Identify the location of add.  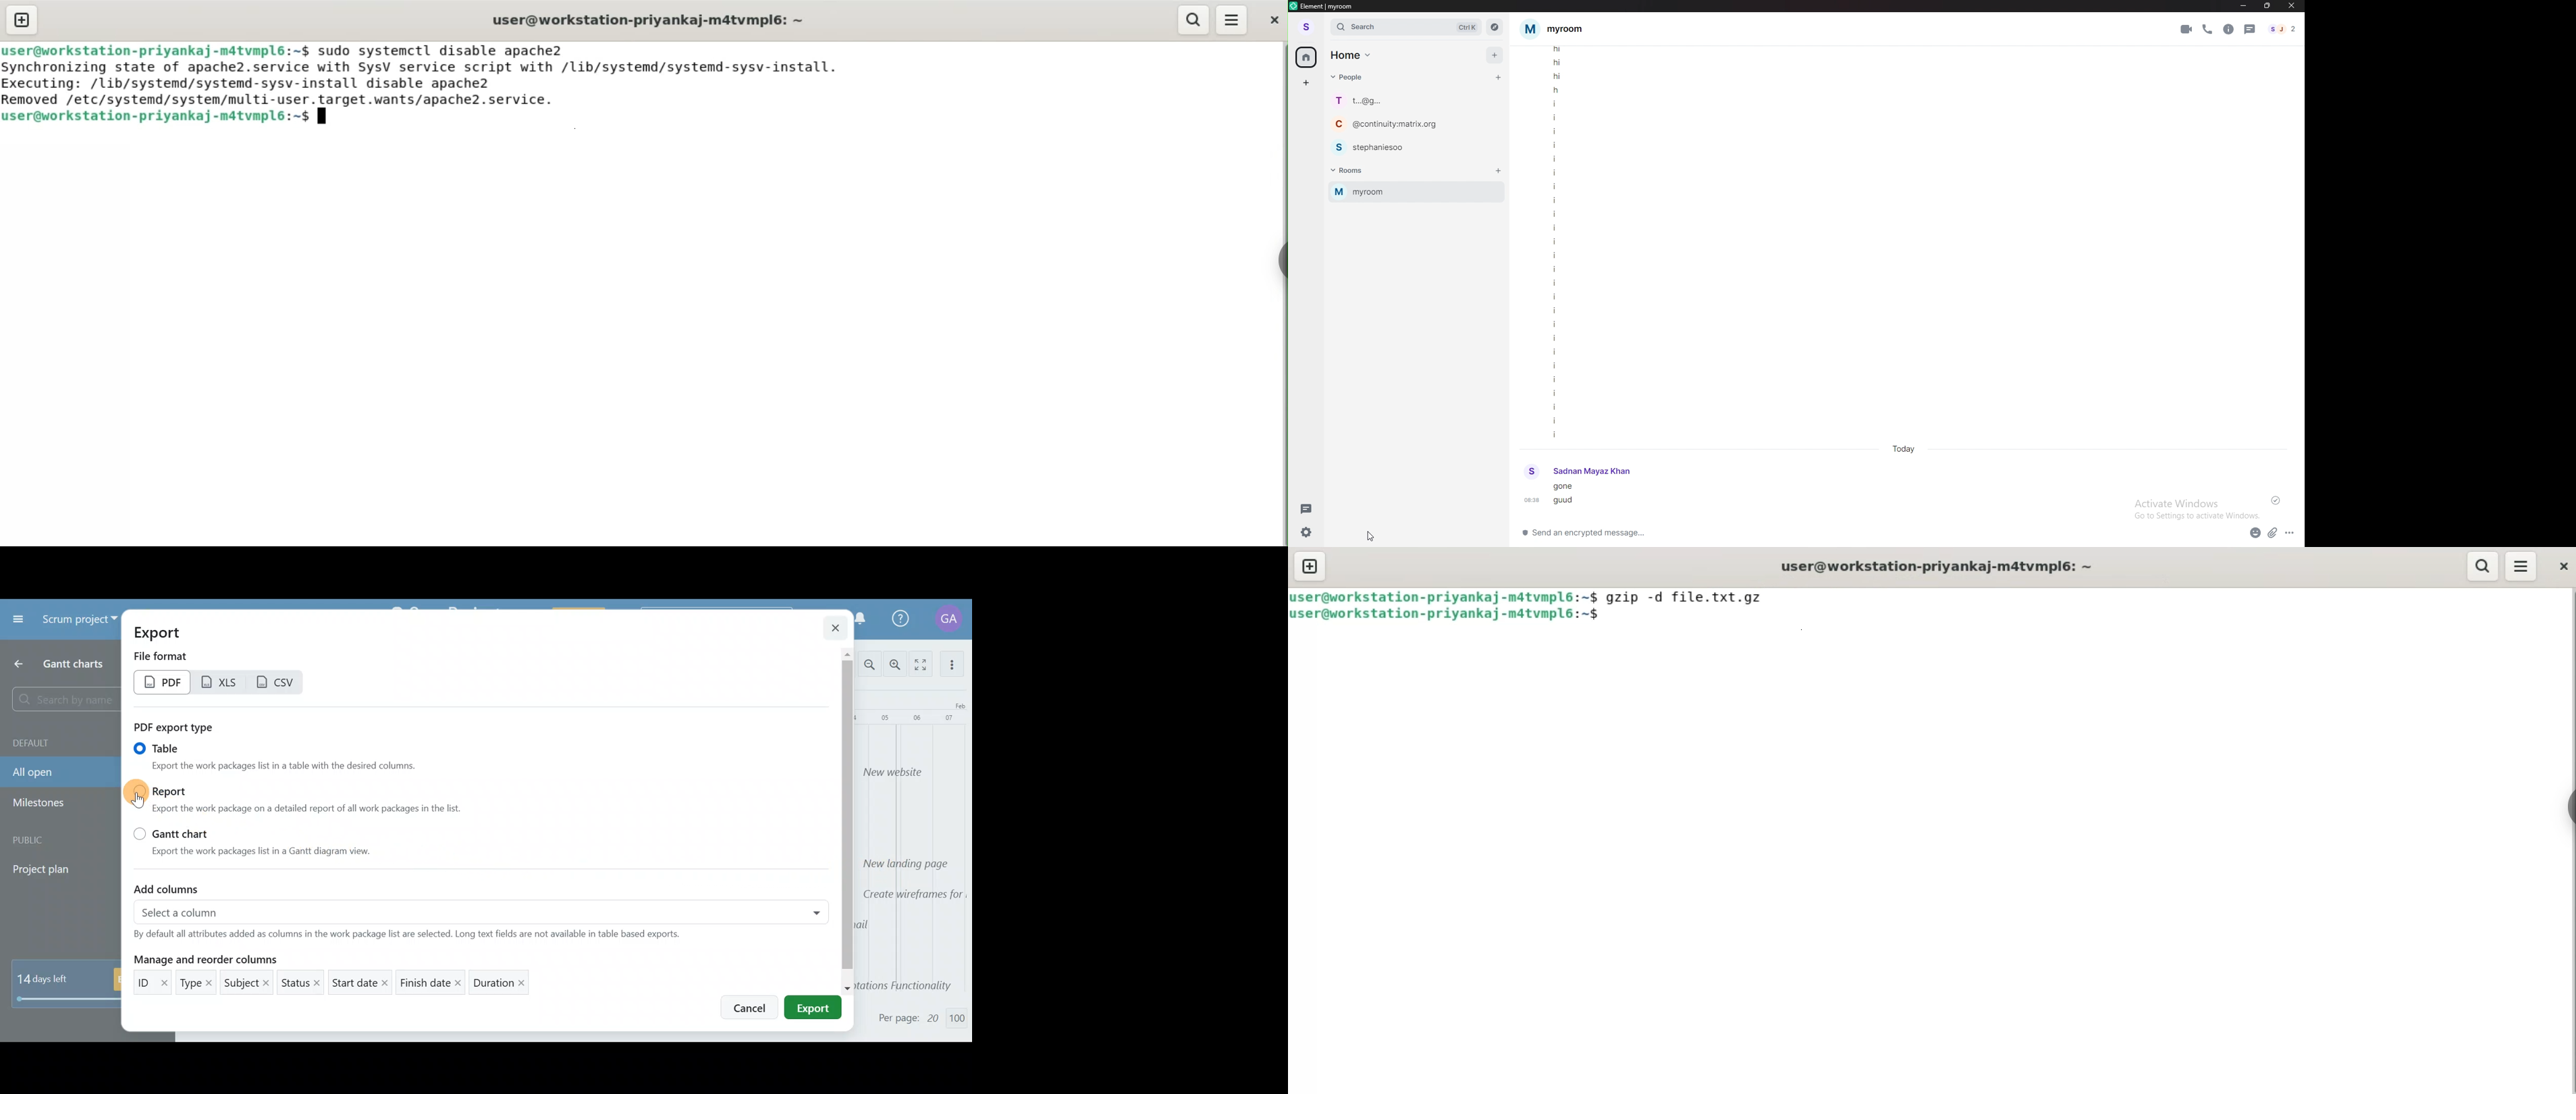
(1496, 55).